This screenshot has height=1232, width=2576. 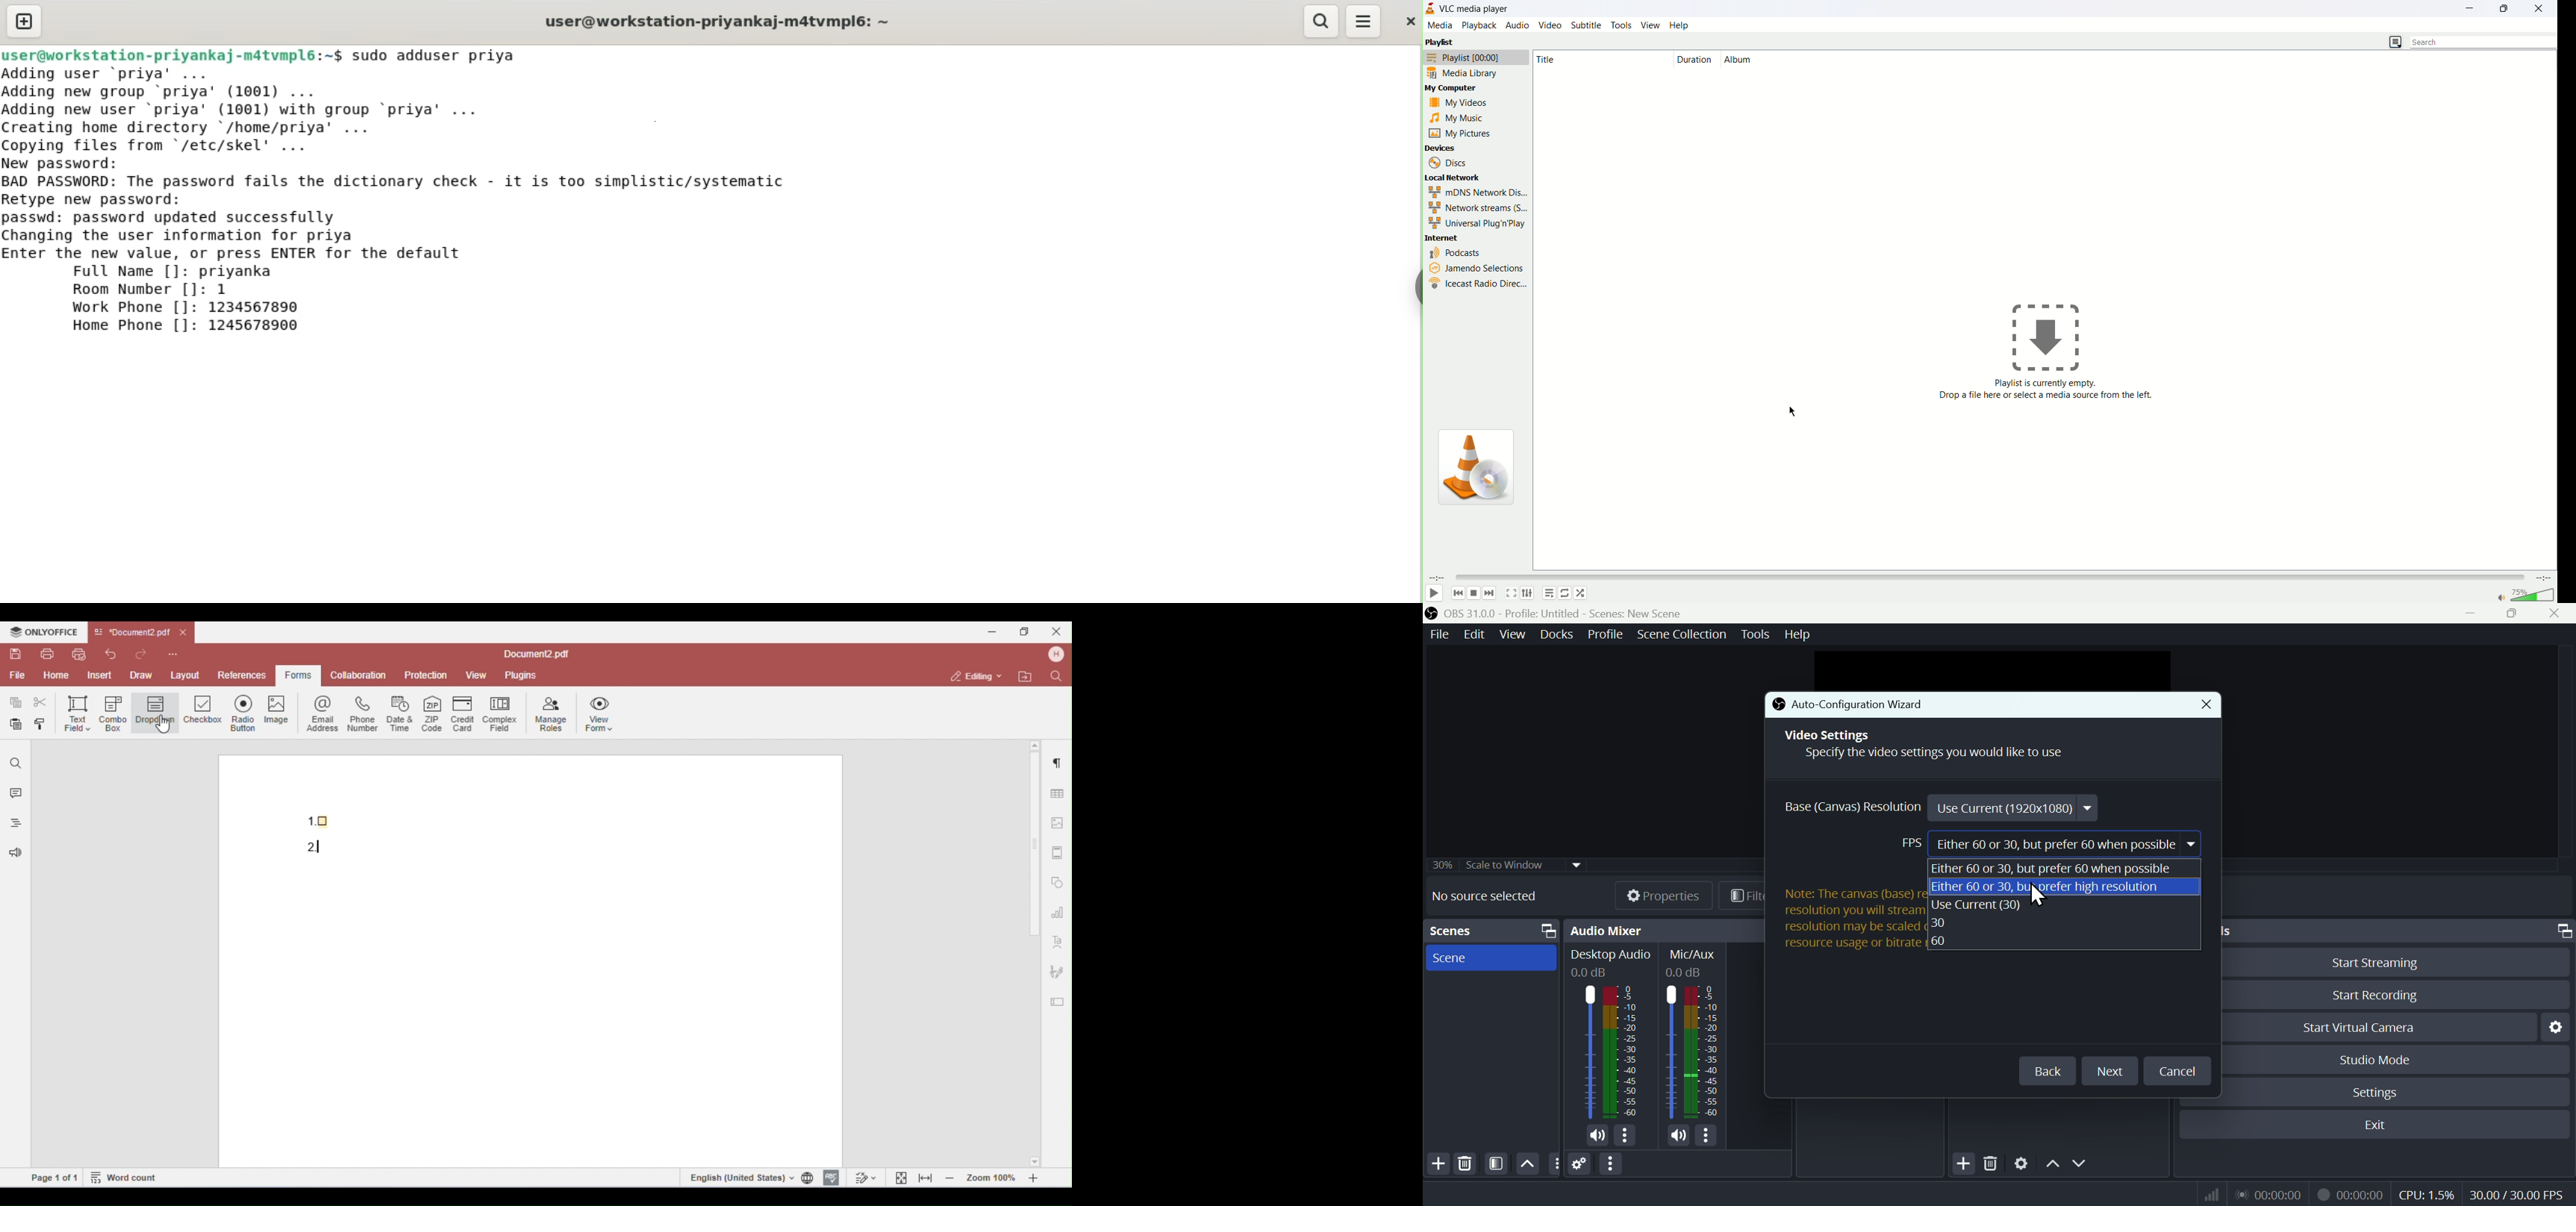 What do you see at coordinates (362, 714) in the screenshot?
I see `phone number` at bounding box center [362, 714].